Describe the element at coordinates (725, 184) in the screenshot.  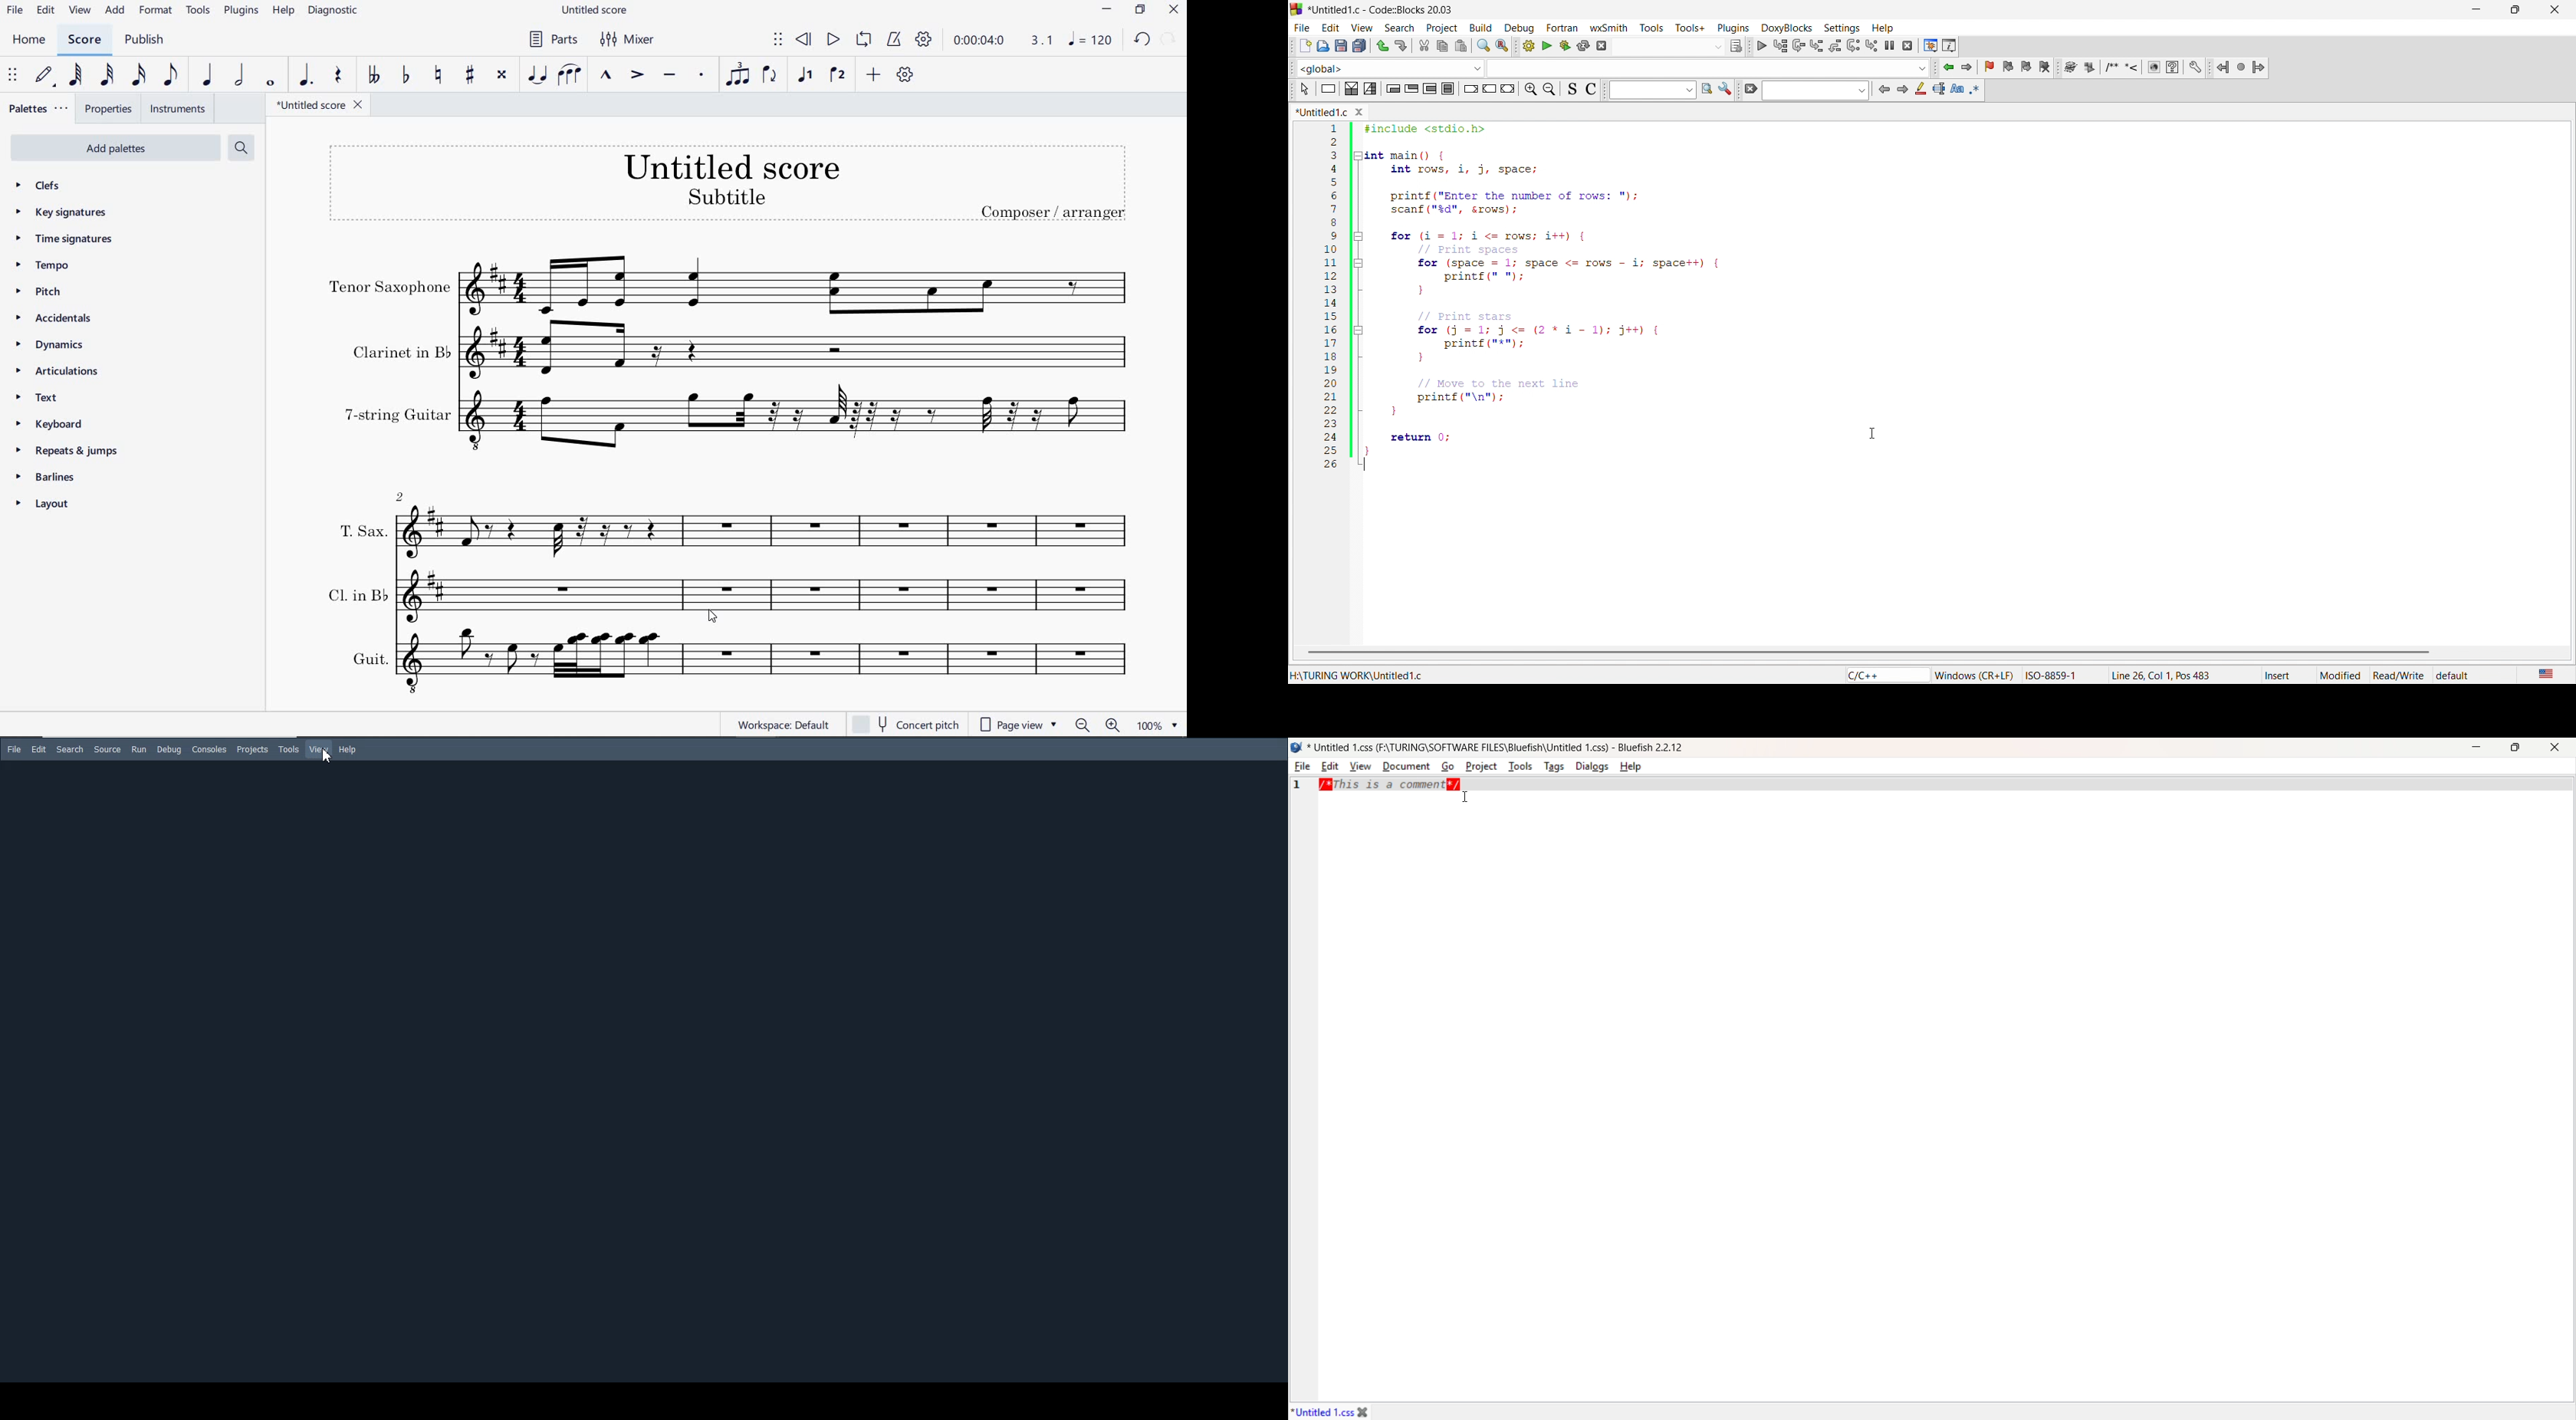
I see `TITLE` at that location.